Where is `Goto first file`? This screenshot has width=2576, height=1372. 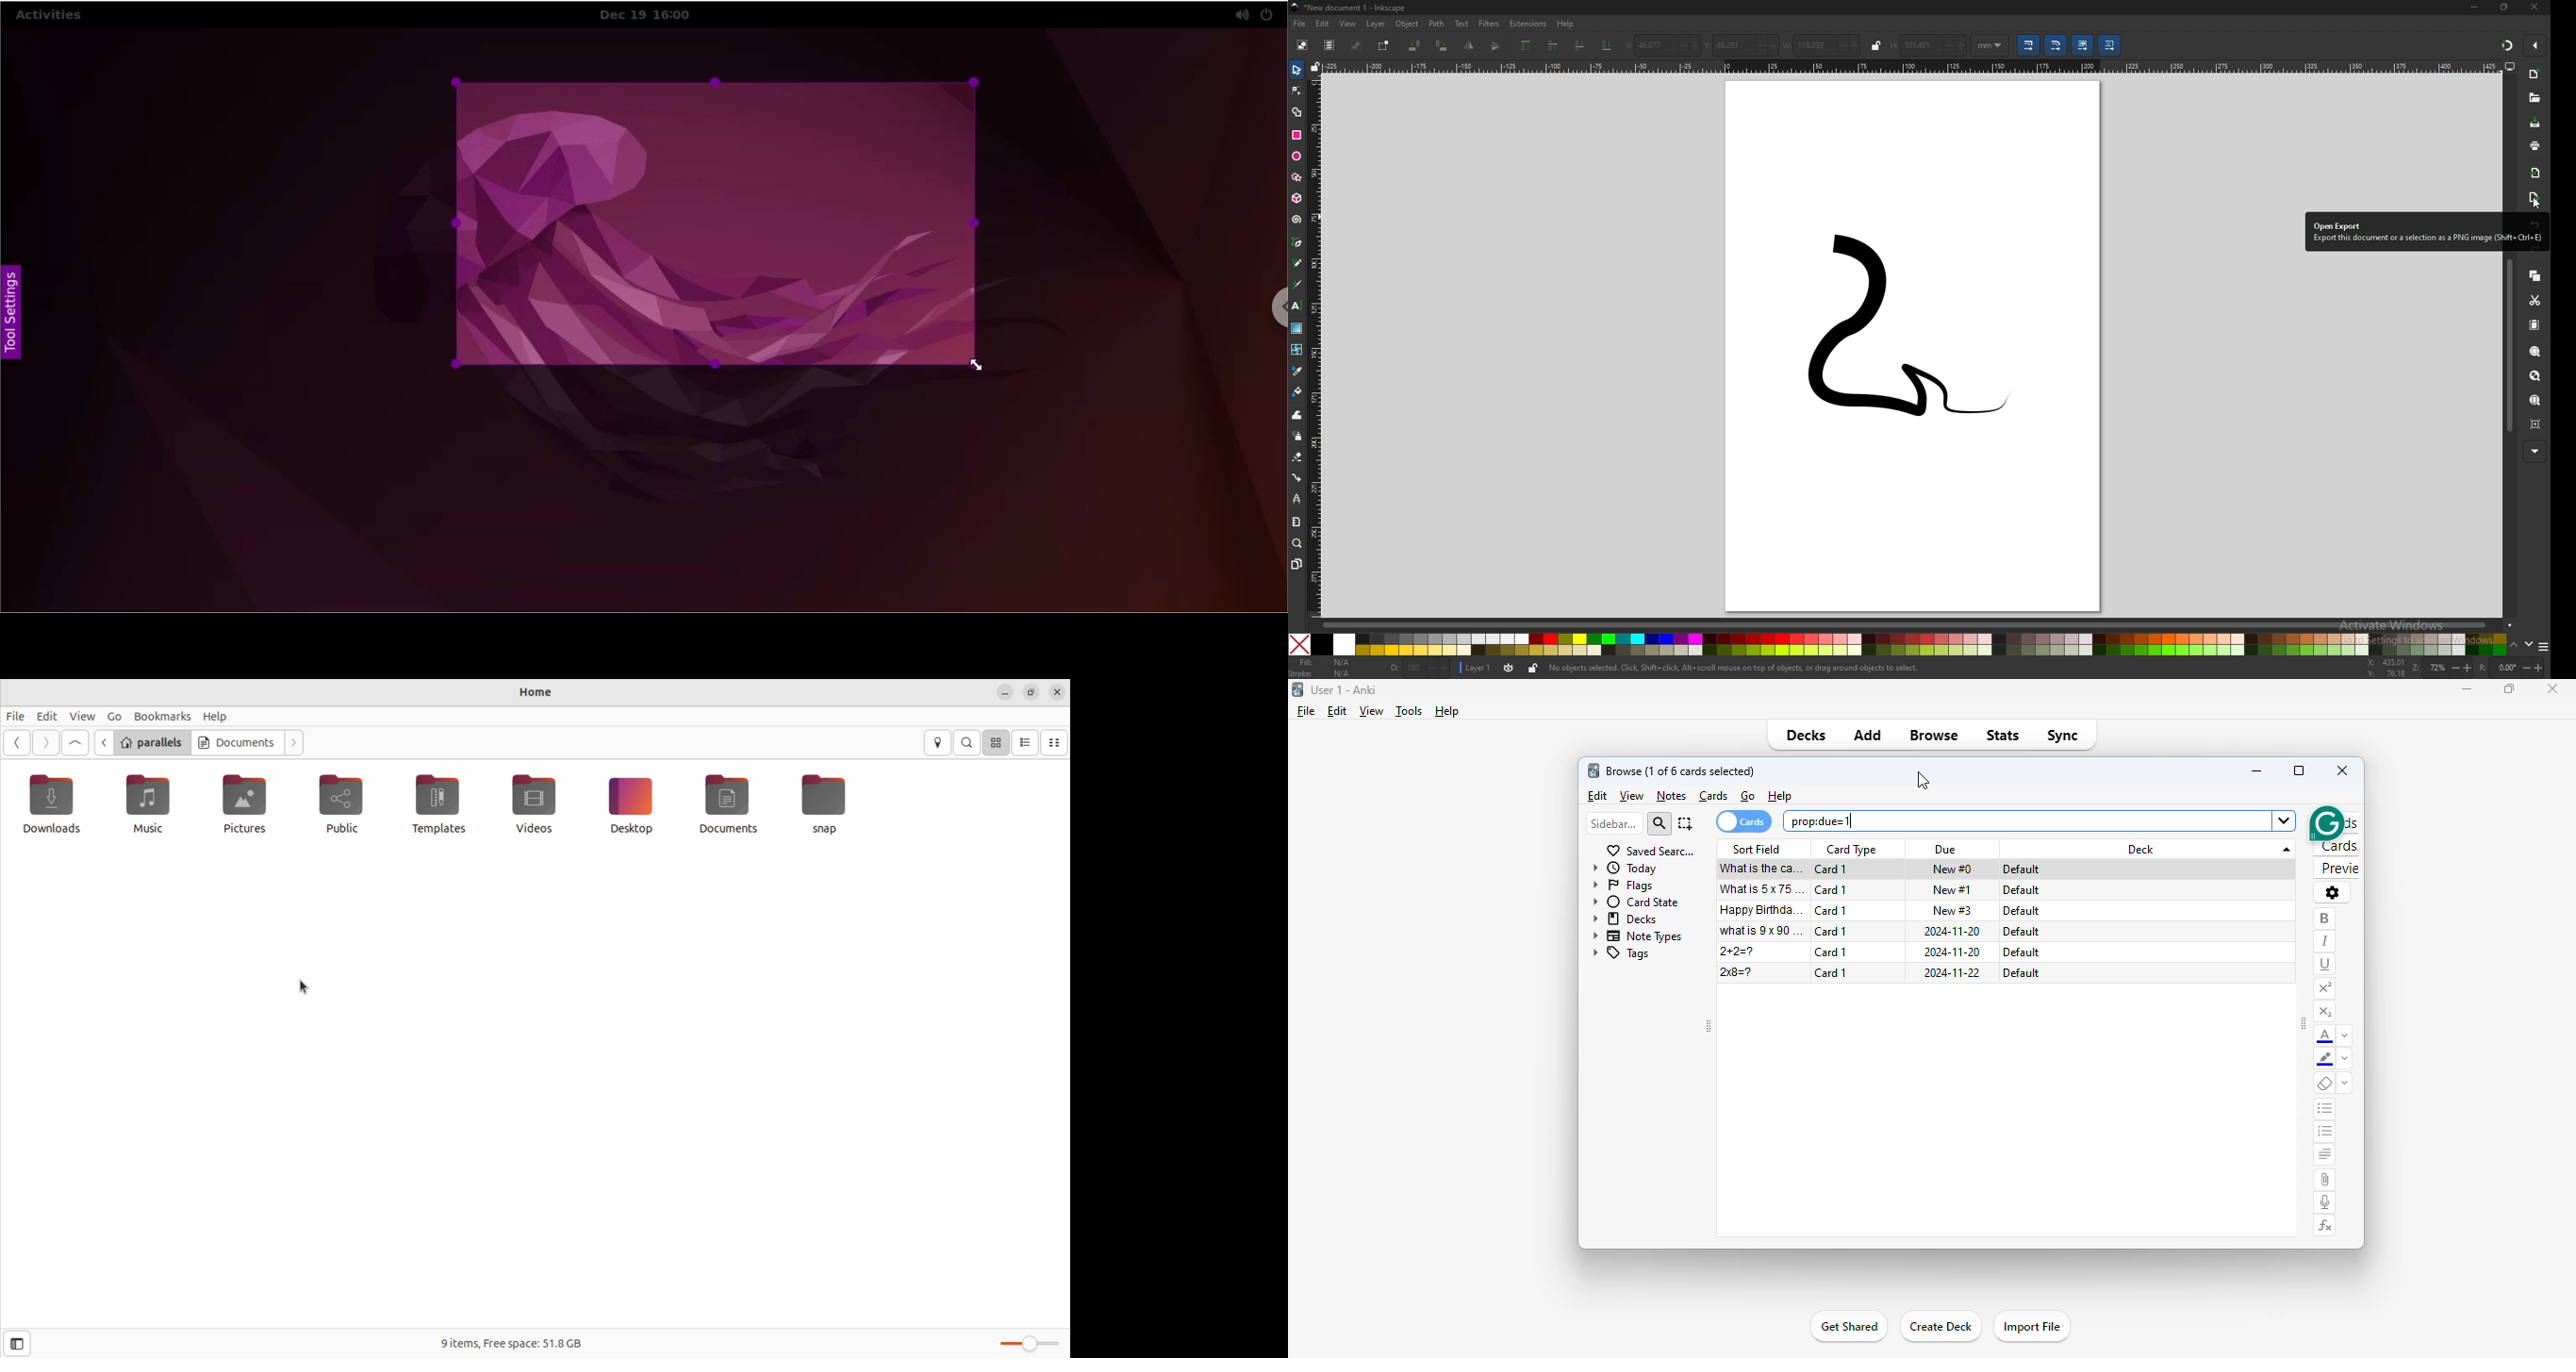
Goto first file is located at coordinates (74, 742).